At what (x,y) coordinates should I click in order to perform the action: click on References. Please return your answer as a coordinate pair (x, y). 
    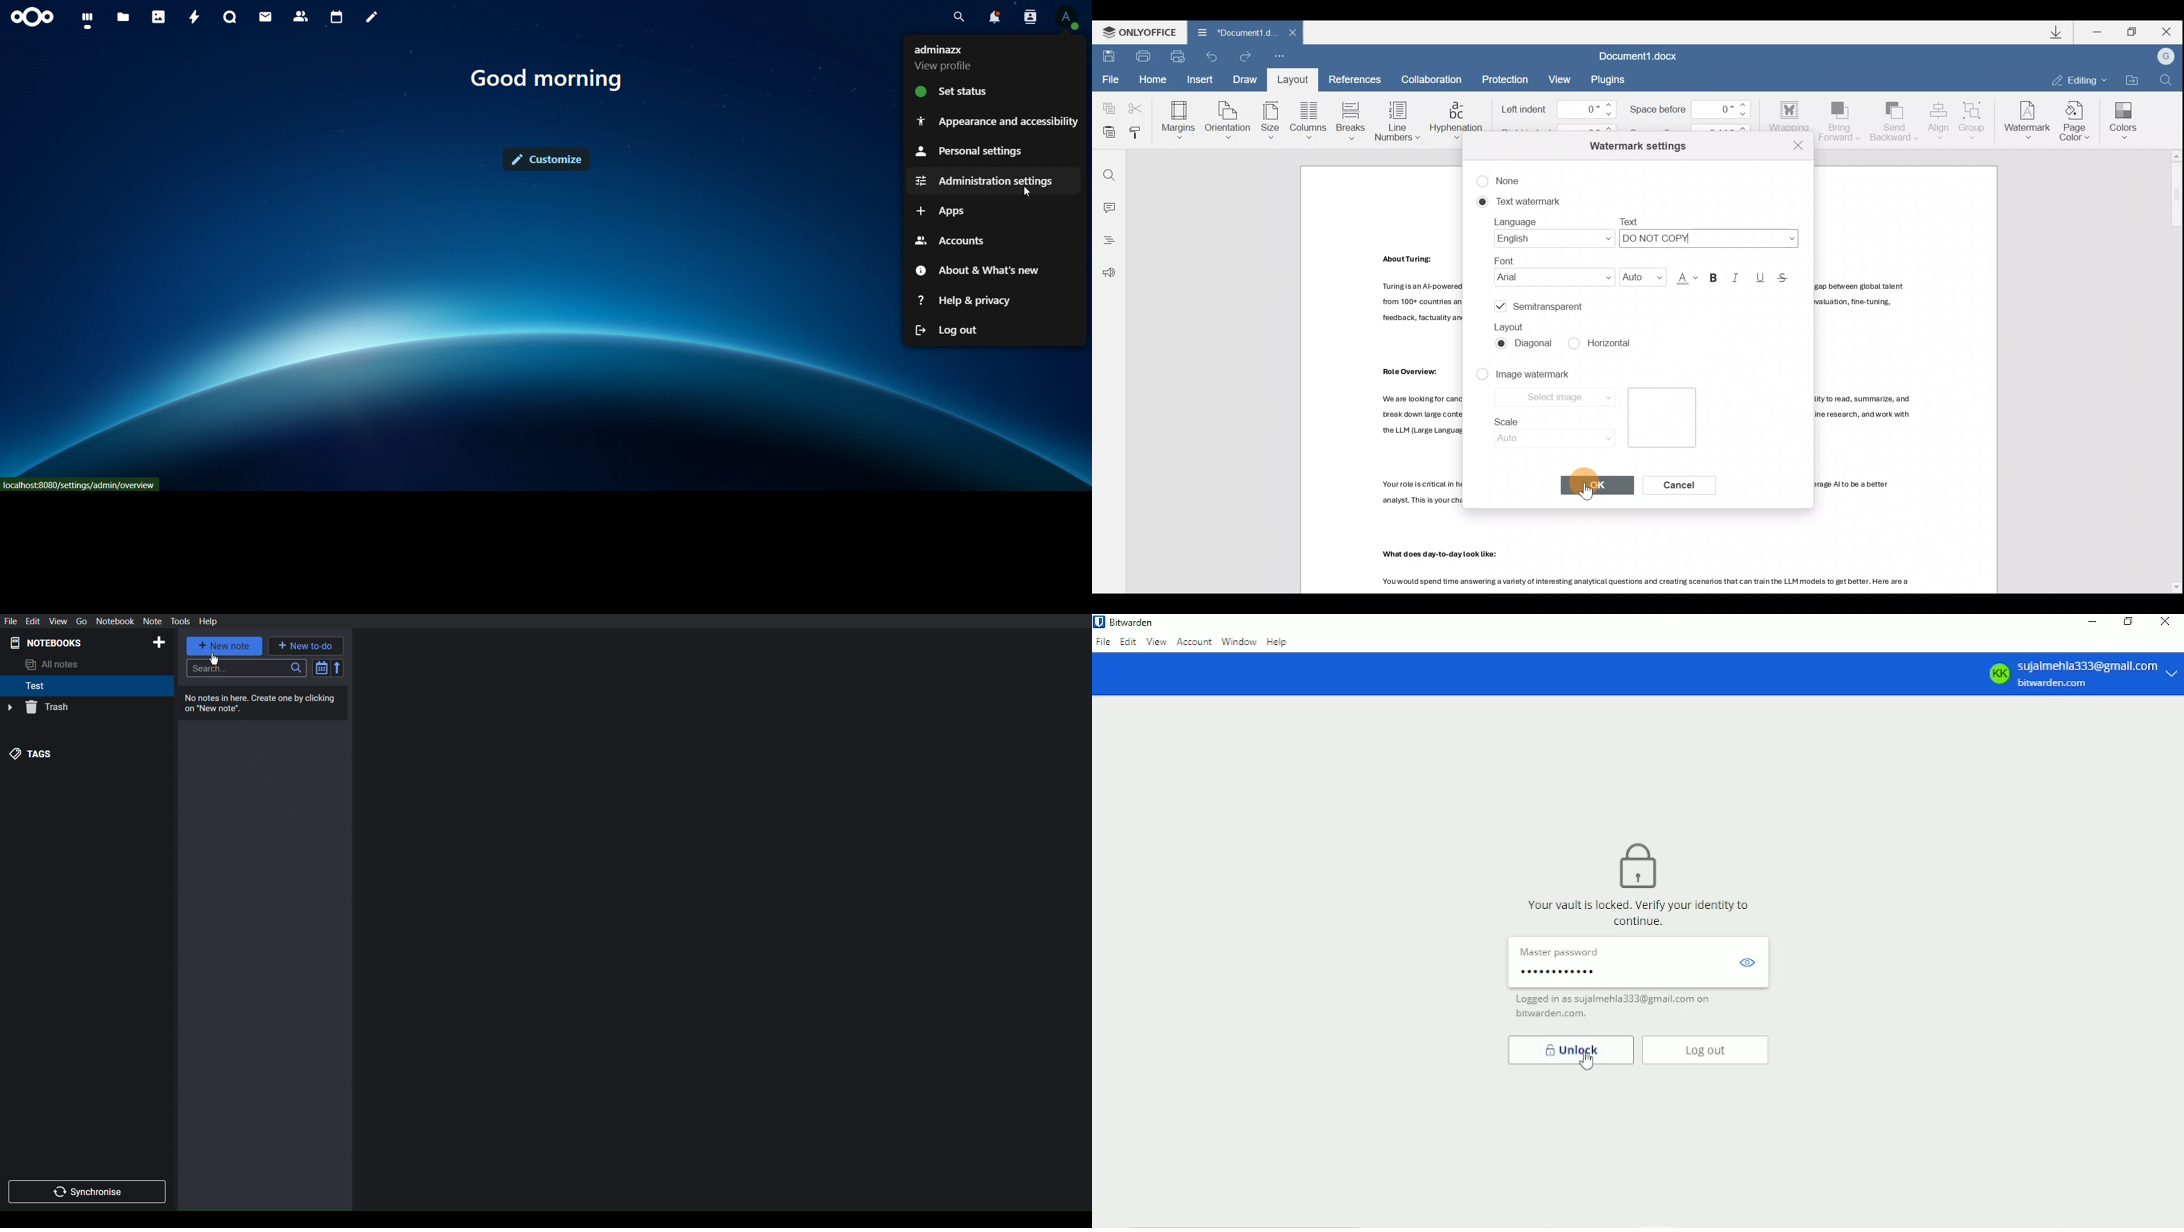
    Looking at the image, I should click on (1354, 78).